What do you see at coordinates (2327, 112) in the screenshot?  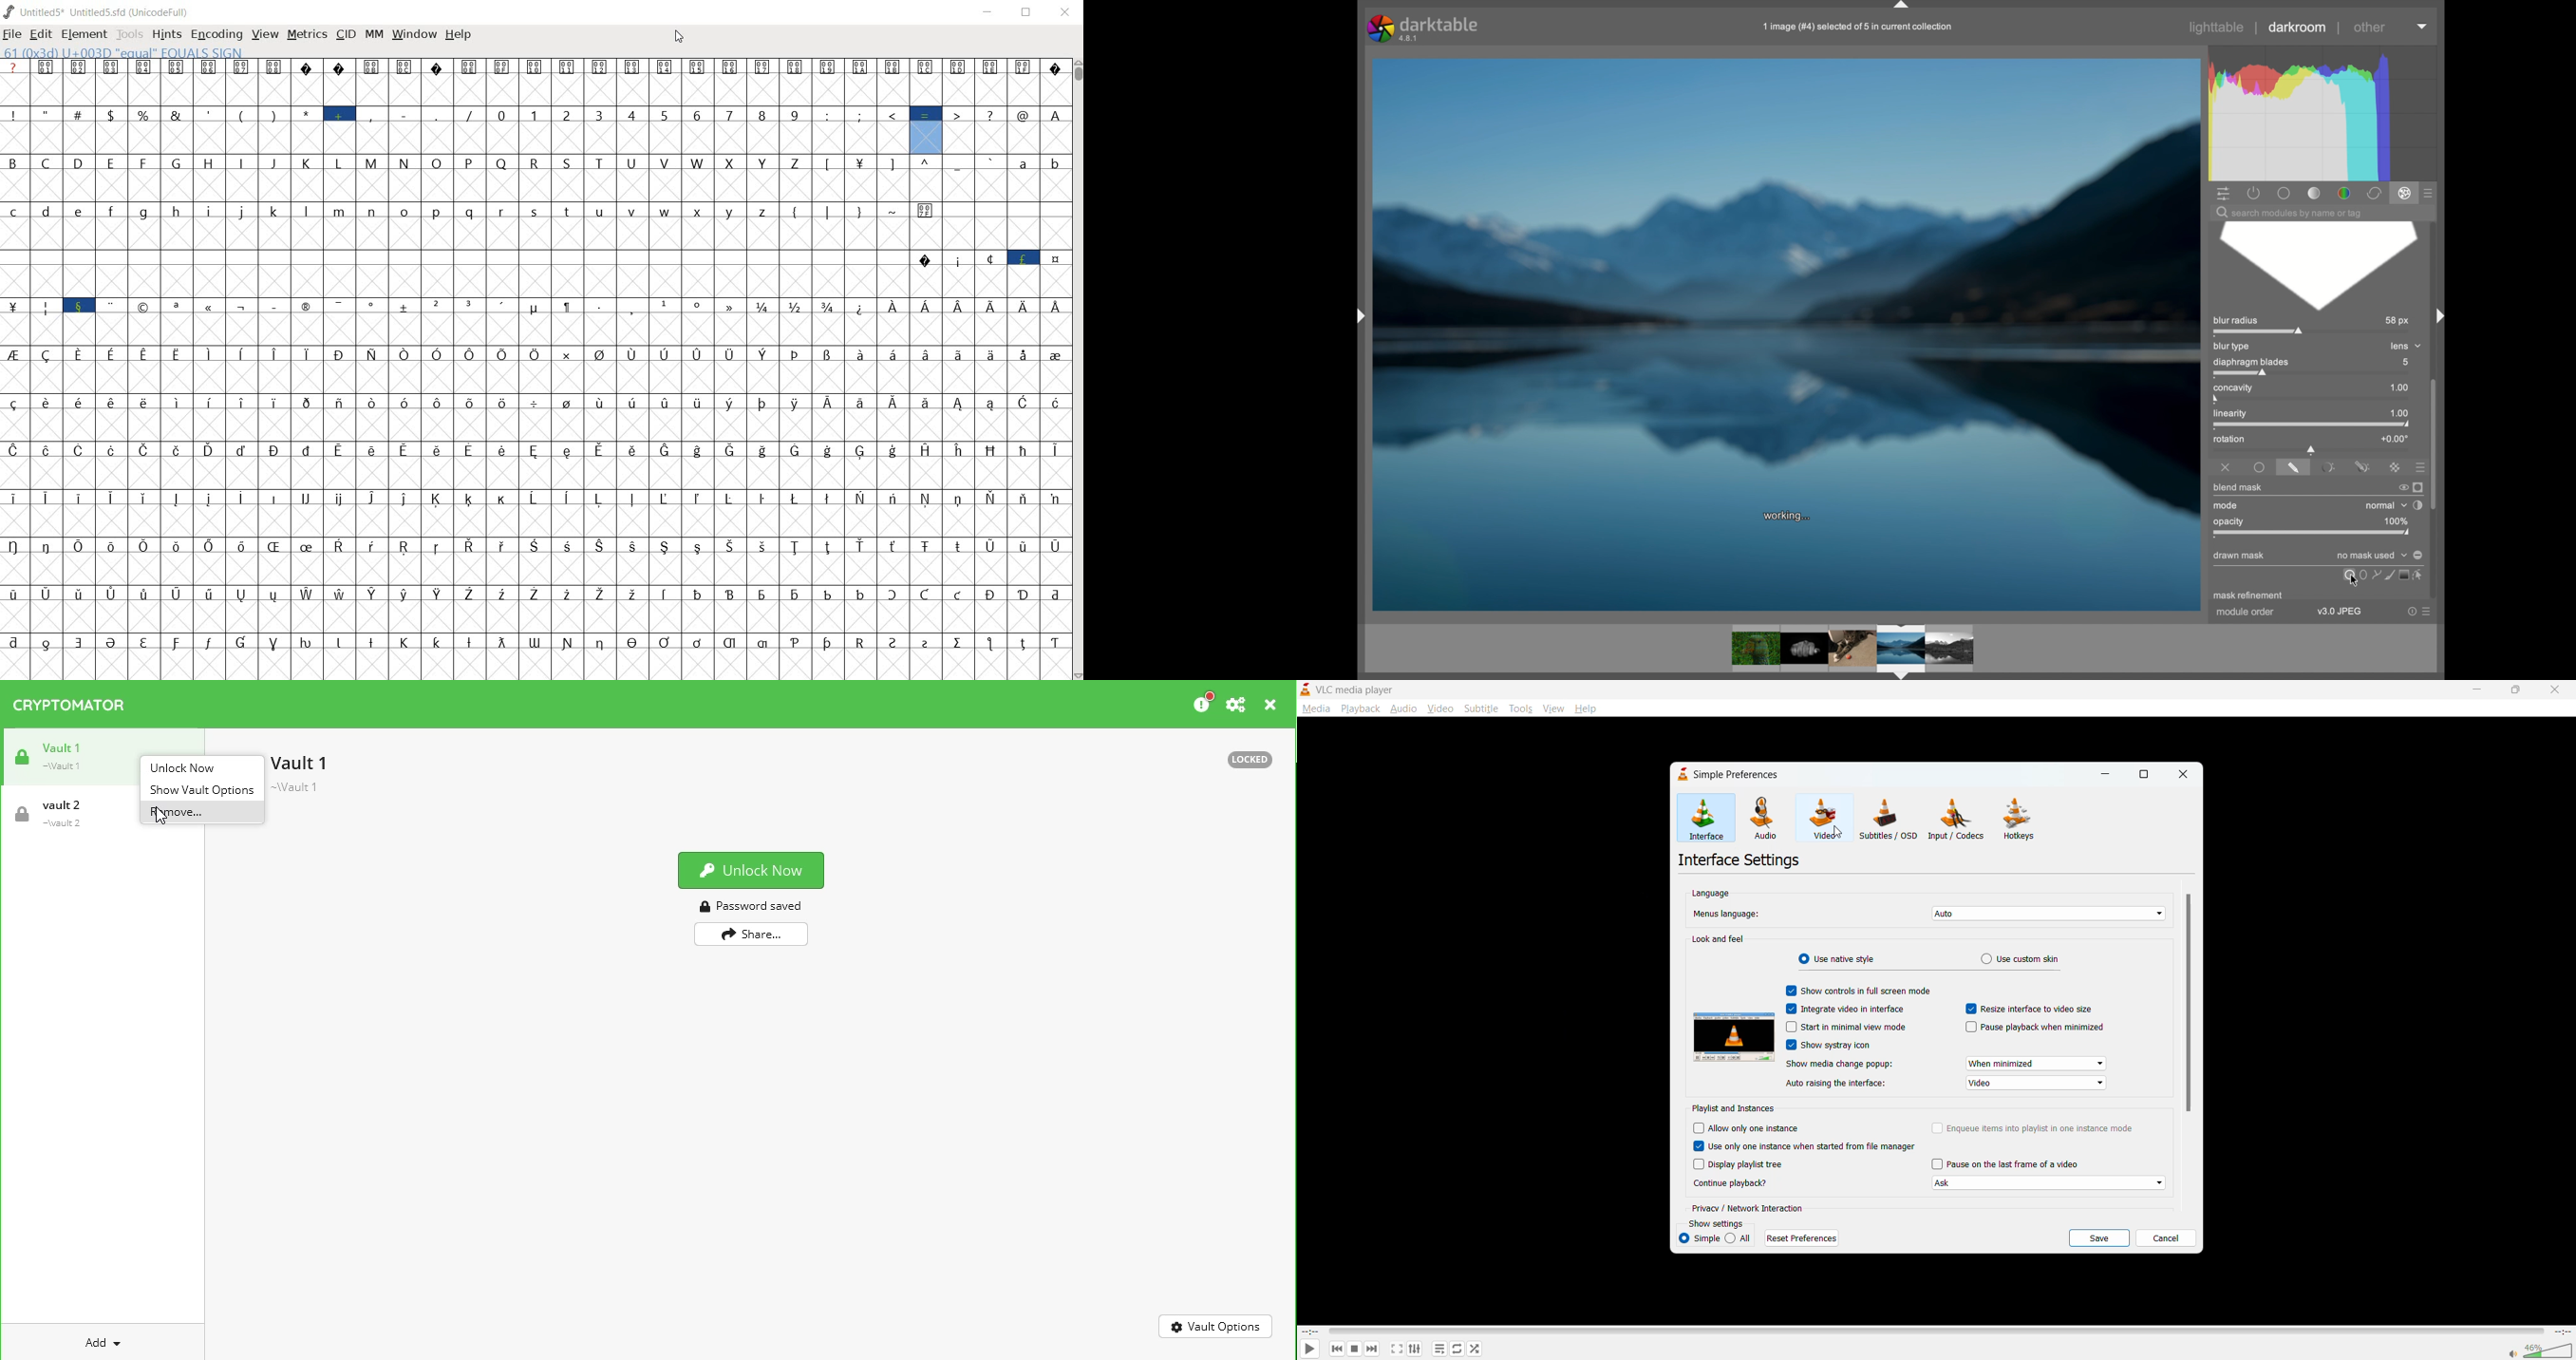 I see `histogram` at bounding box center [2327, 112].